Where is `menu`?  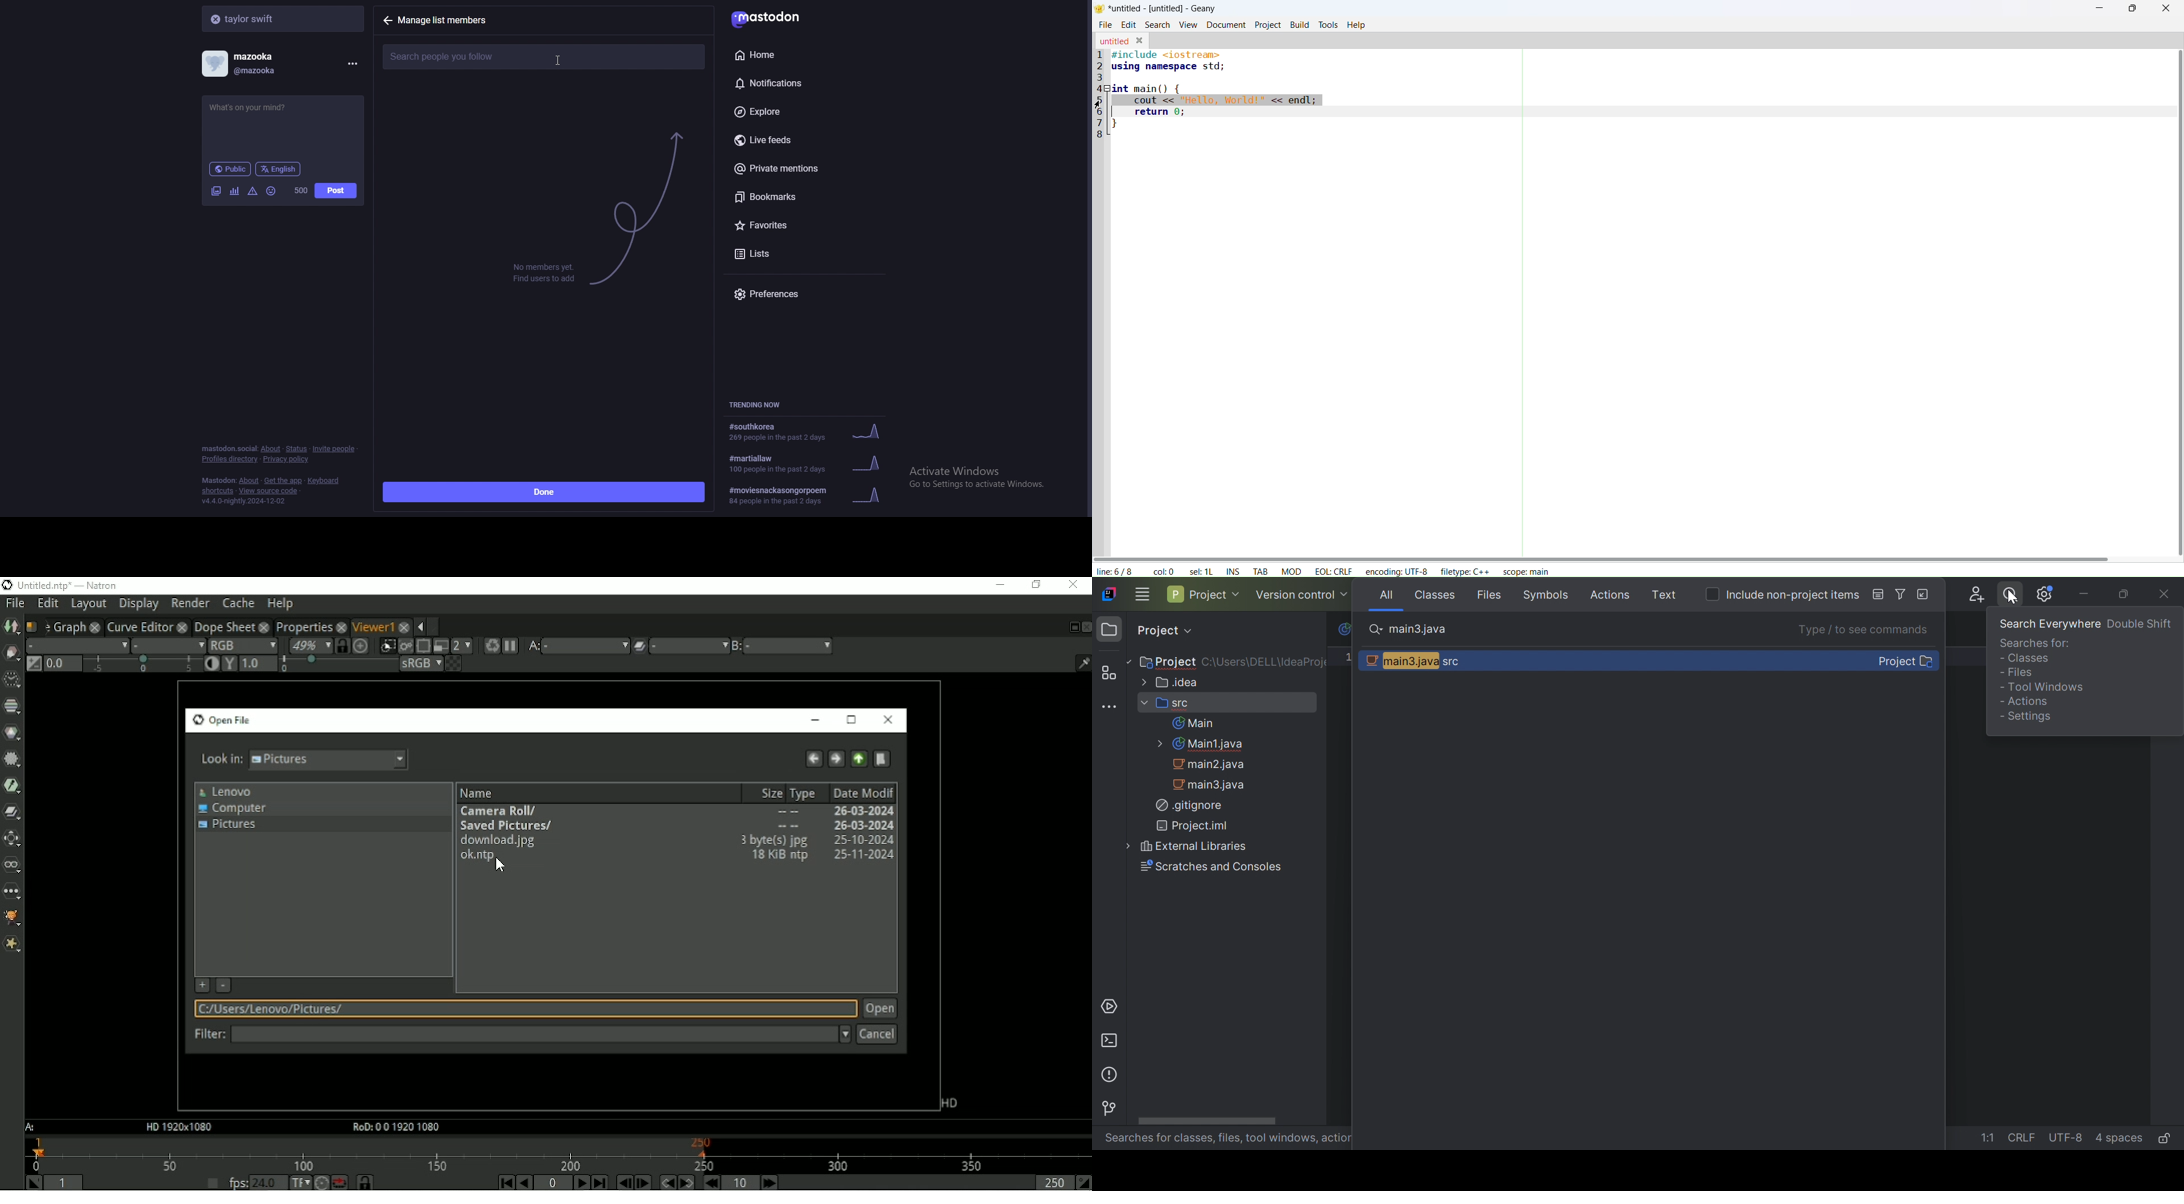 menu is located at coordinates (350, 64).